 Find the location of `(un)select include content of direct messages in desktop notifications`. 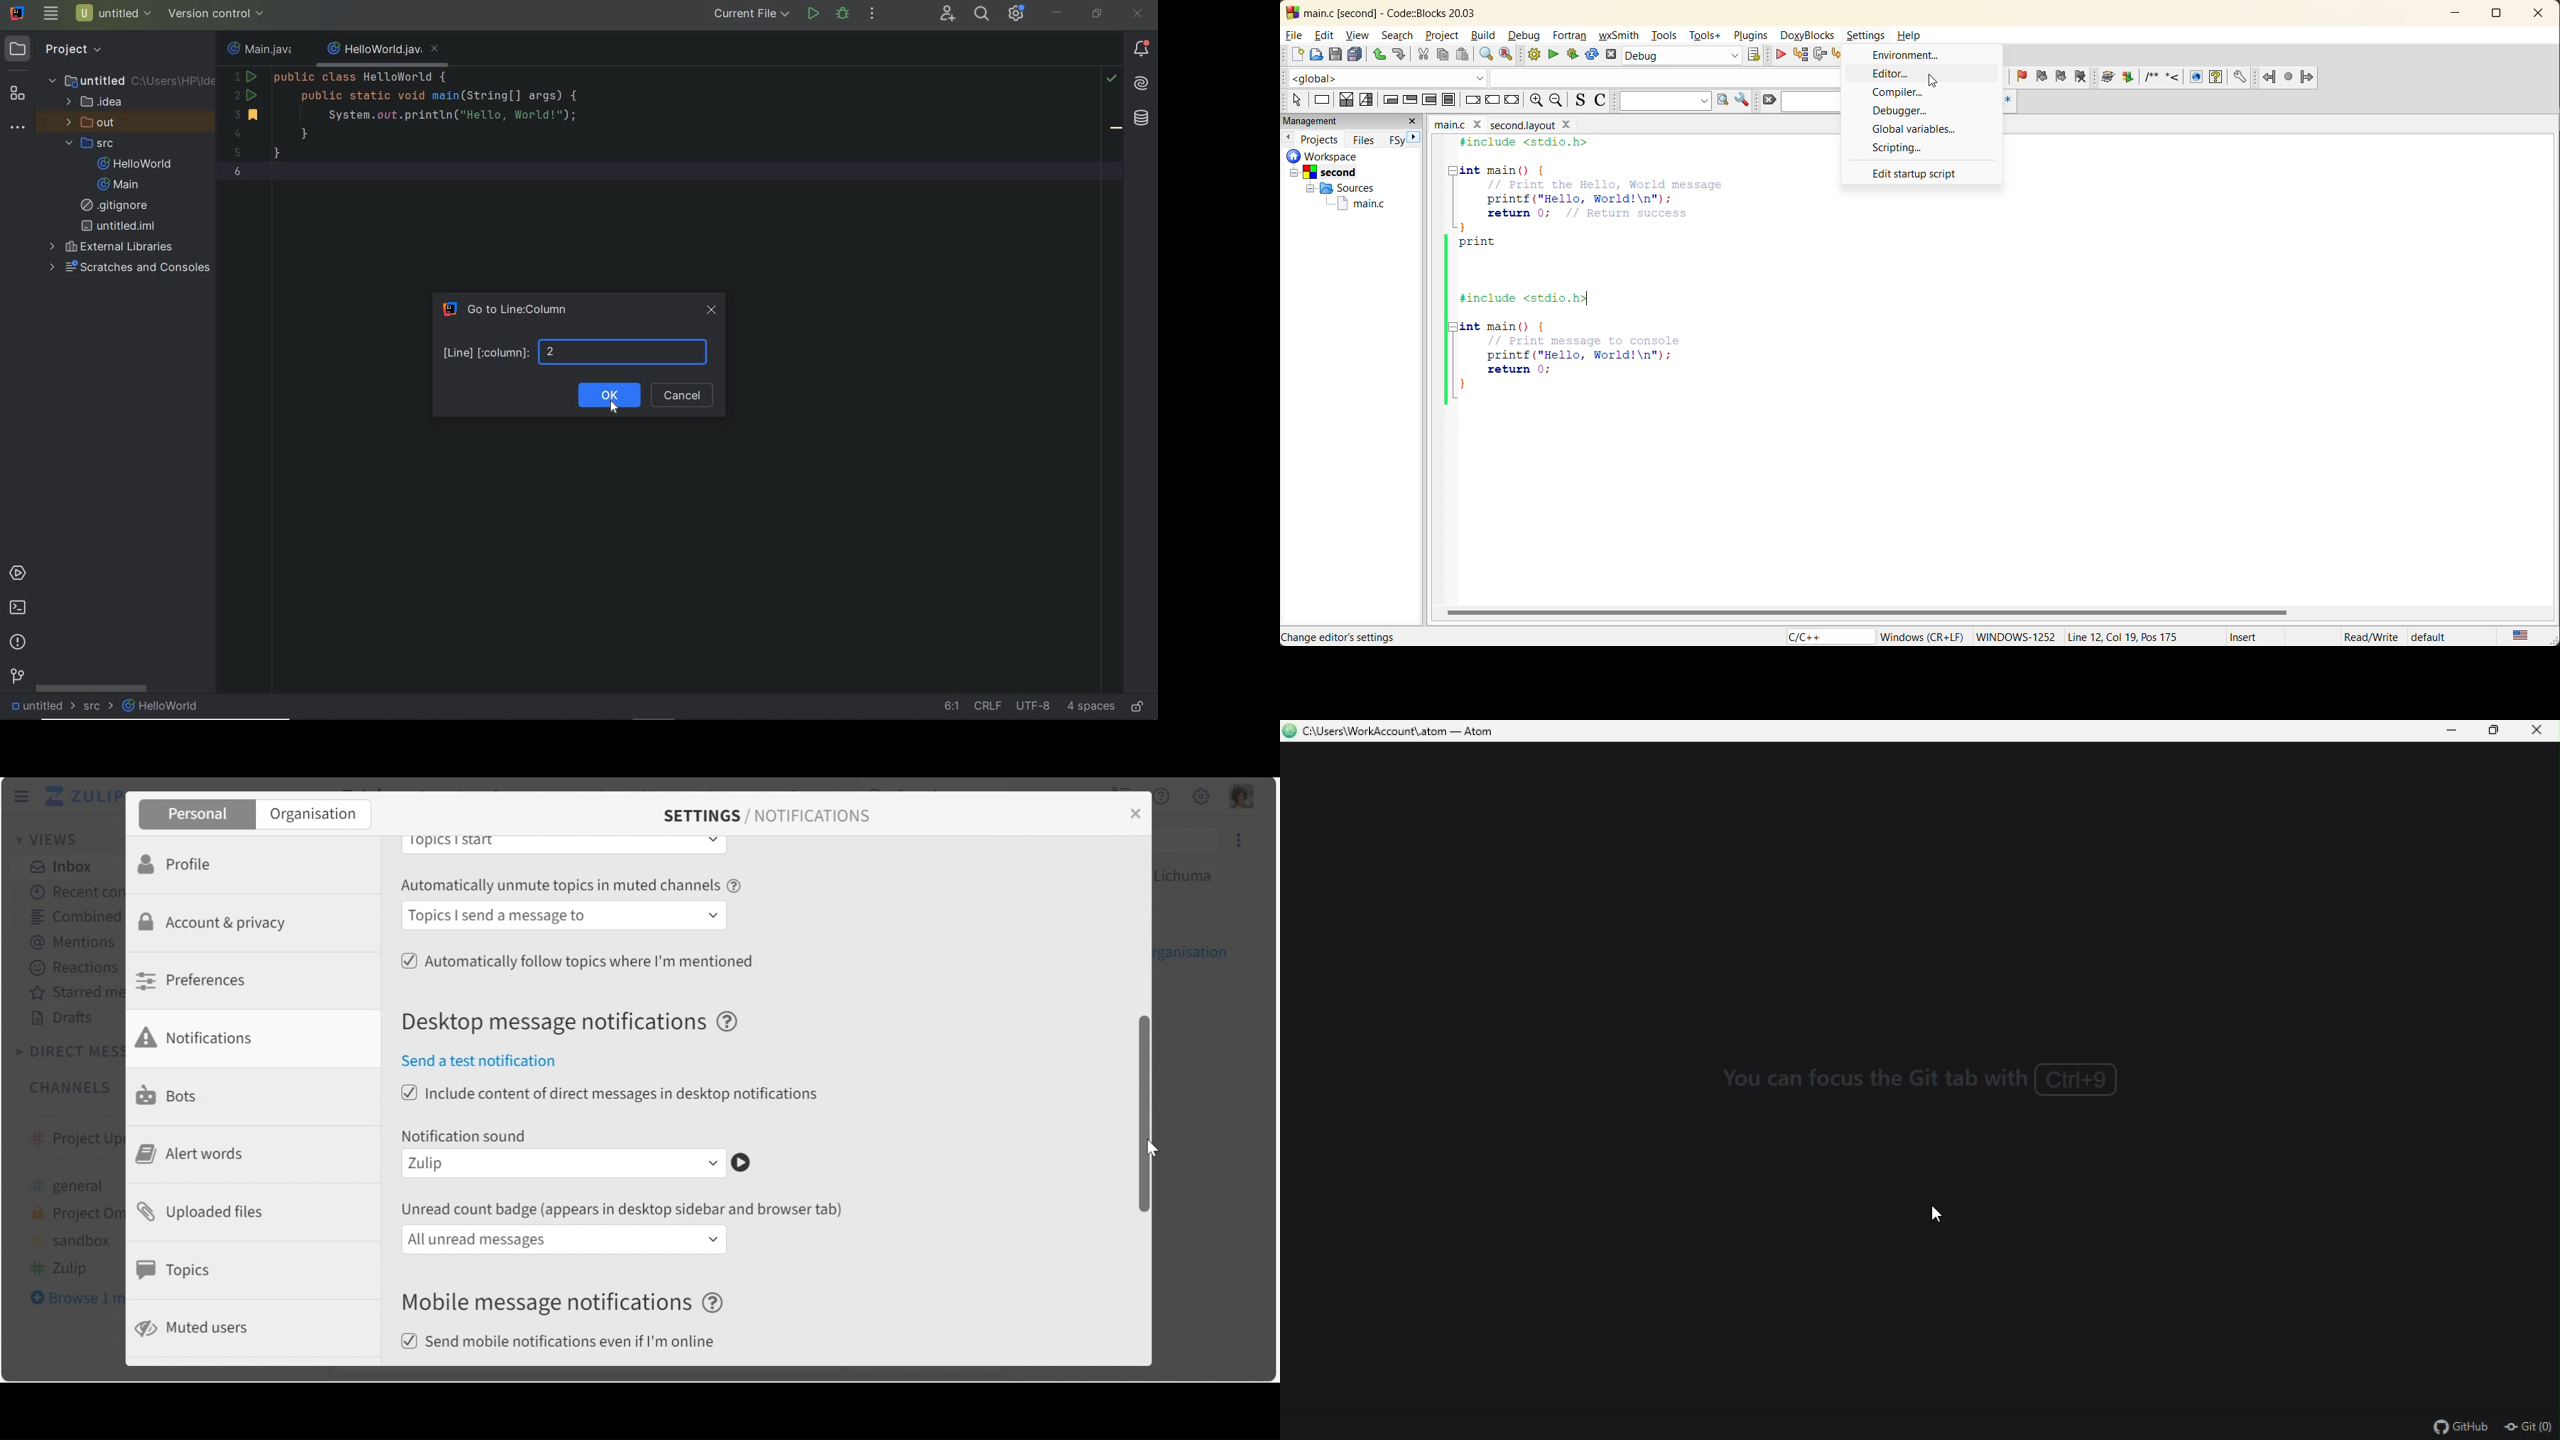

(un)select include content of direct messages in desktop notifications is located at coordinates (611, 1094).